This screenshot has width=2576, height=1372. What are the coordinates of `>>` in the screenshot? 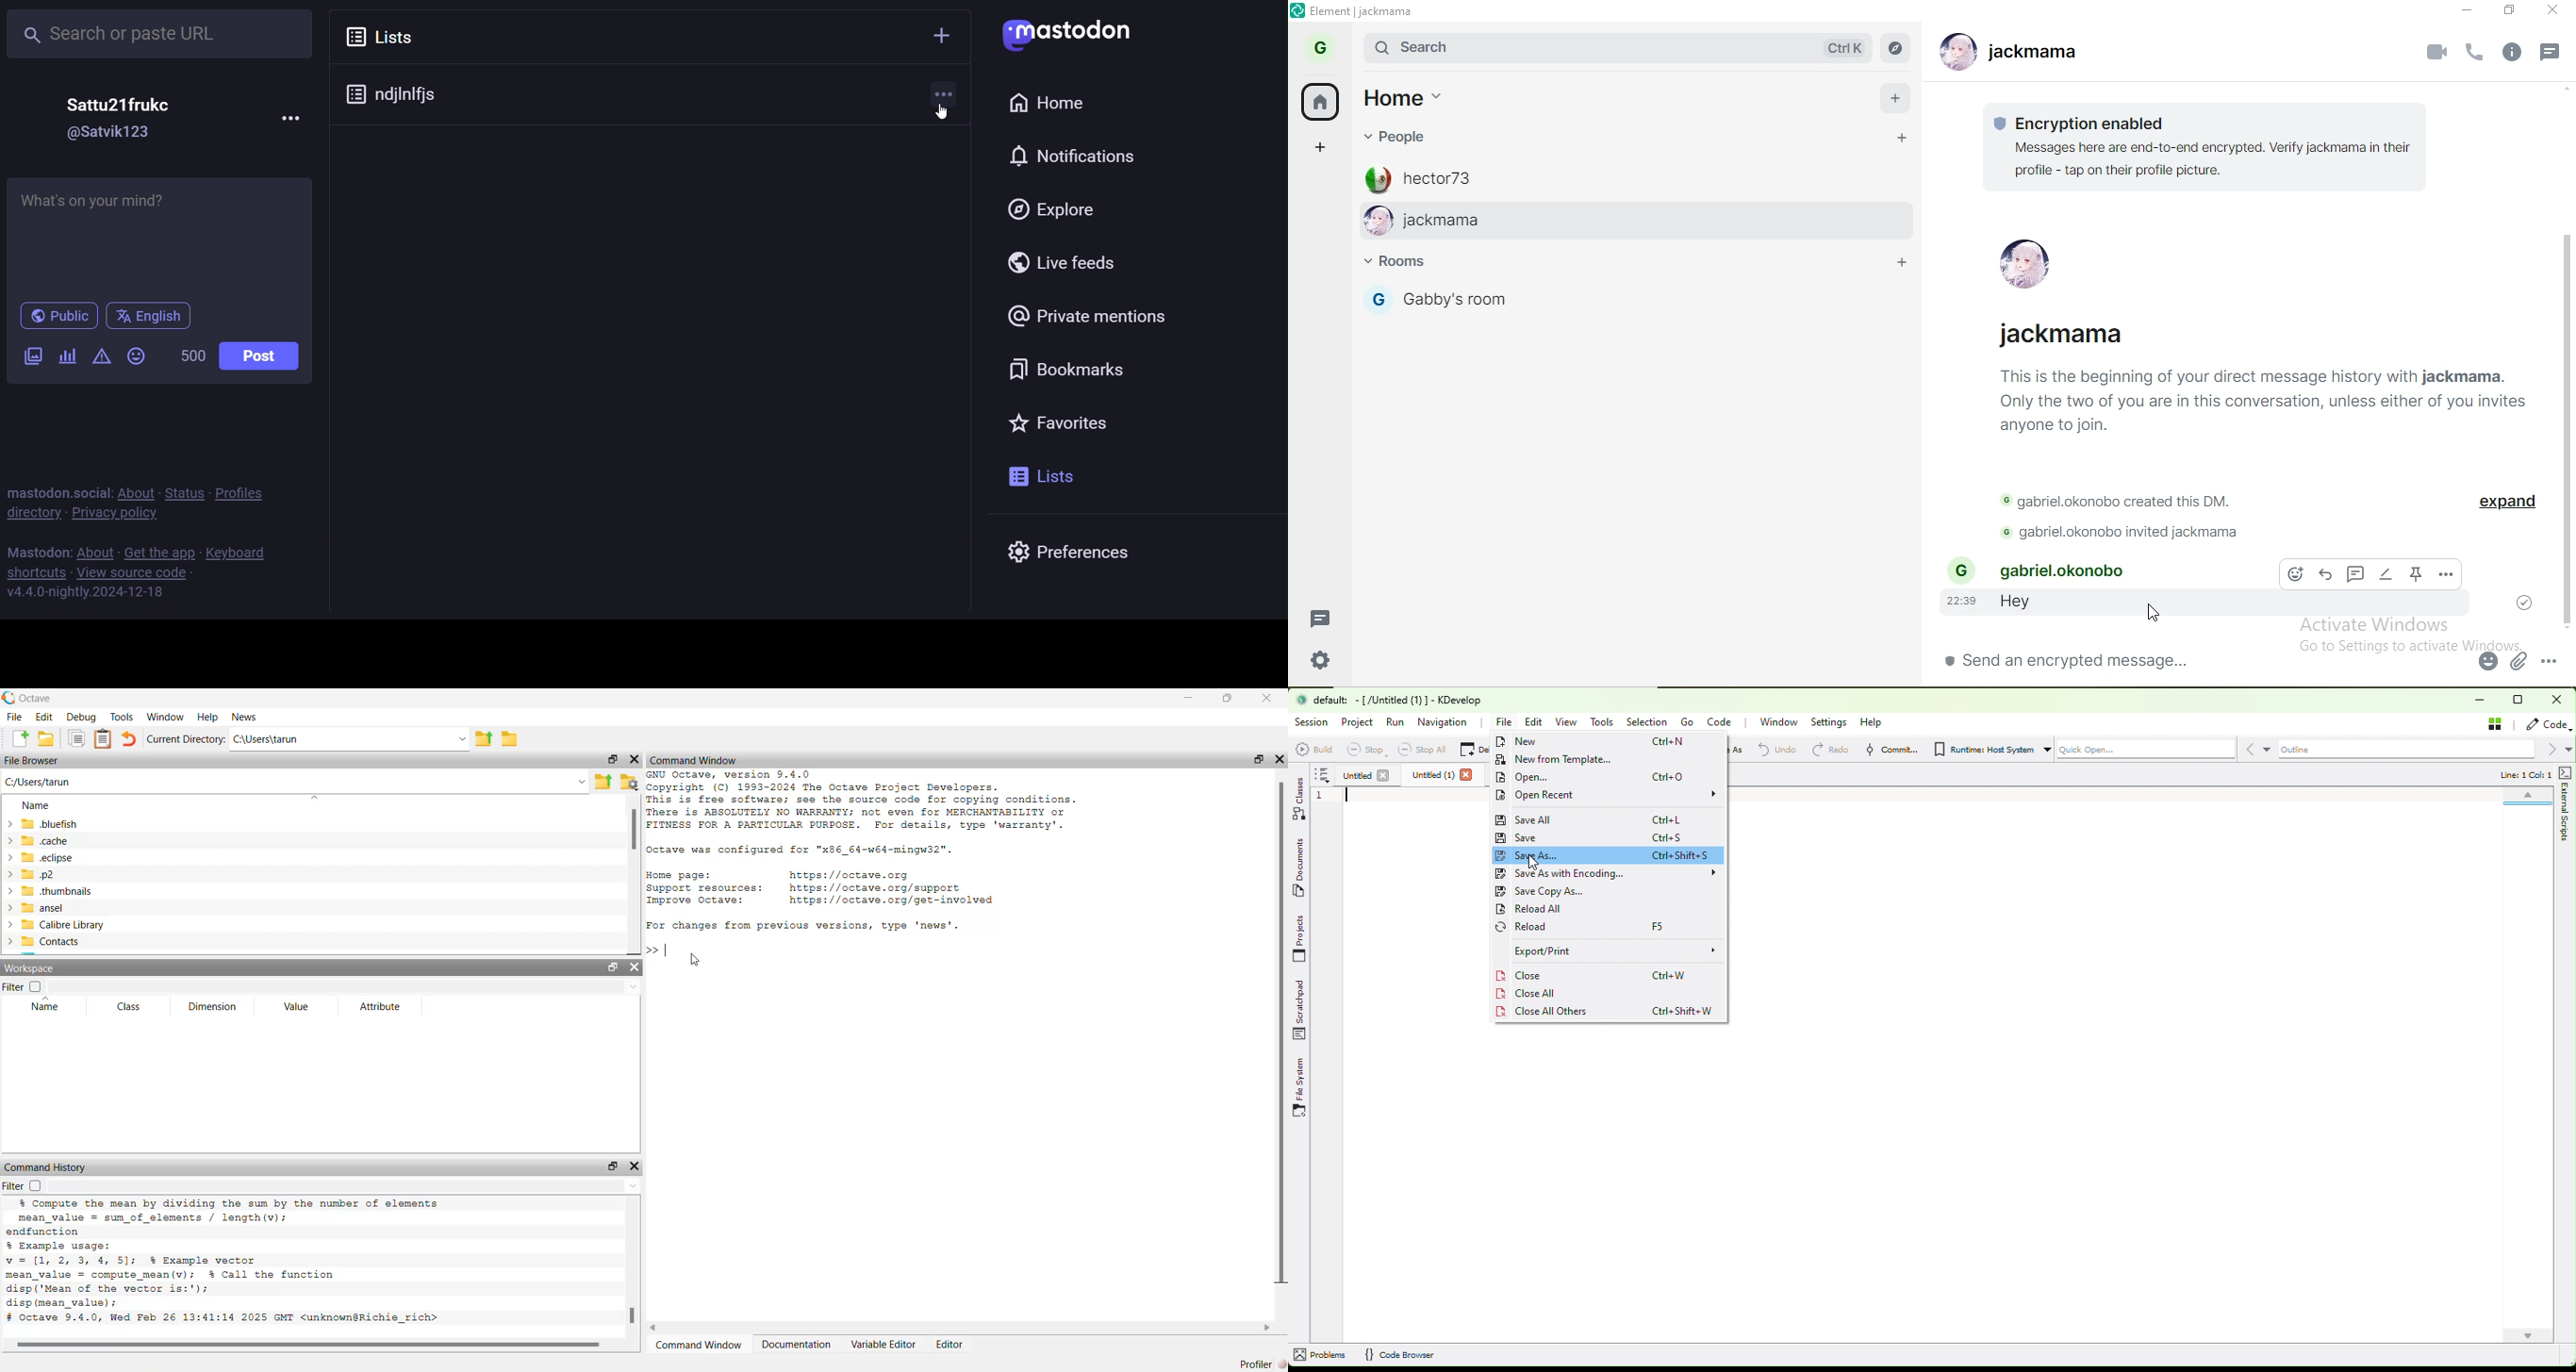 It's located at (652, 951).